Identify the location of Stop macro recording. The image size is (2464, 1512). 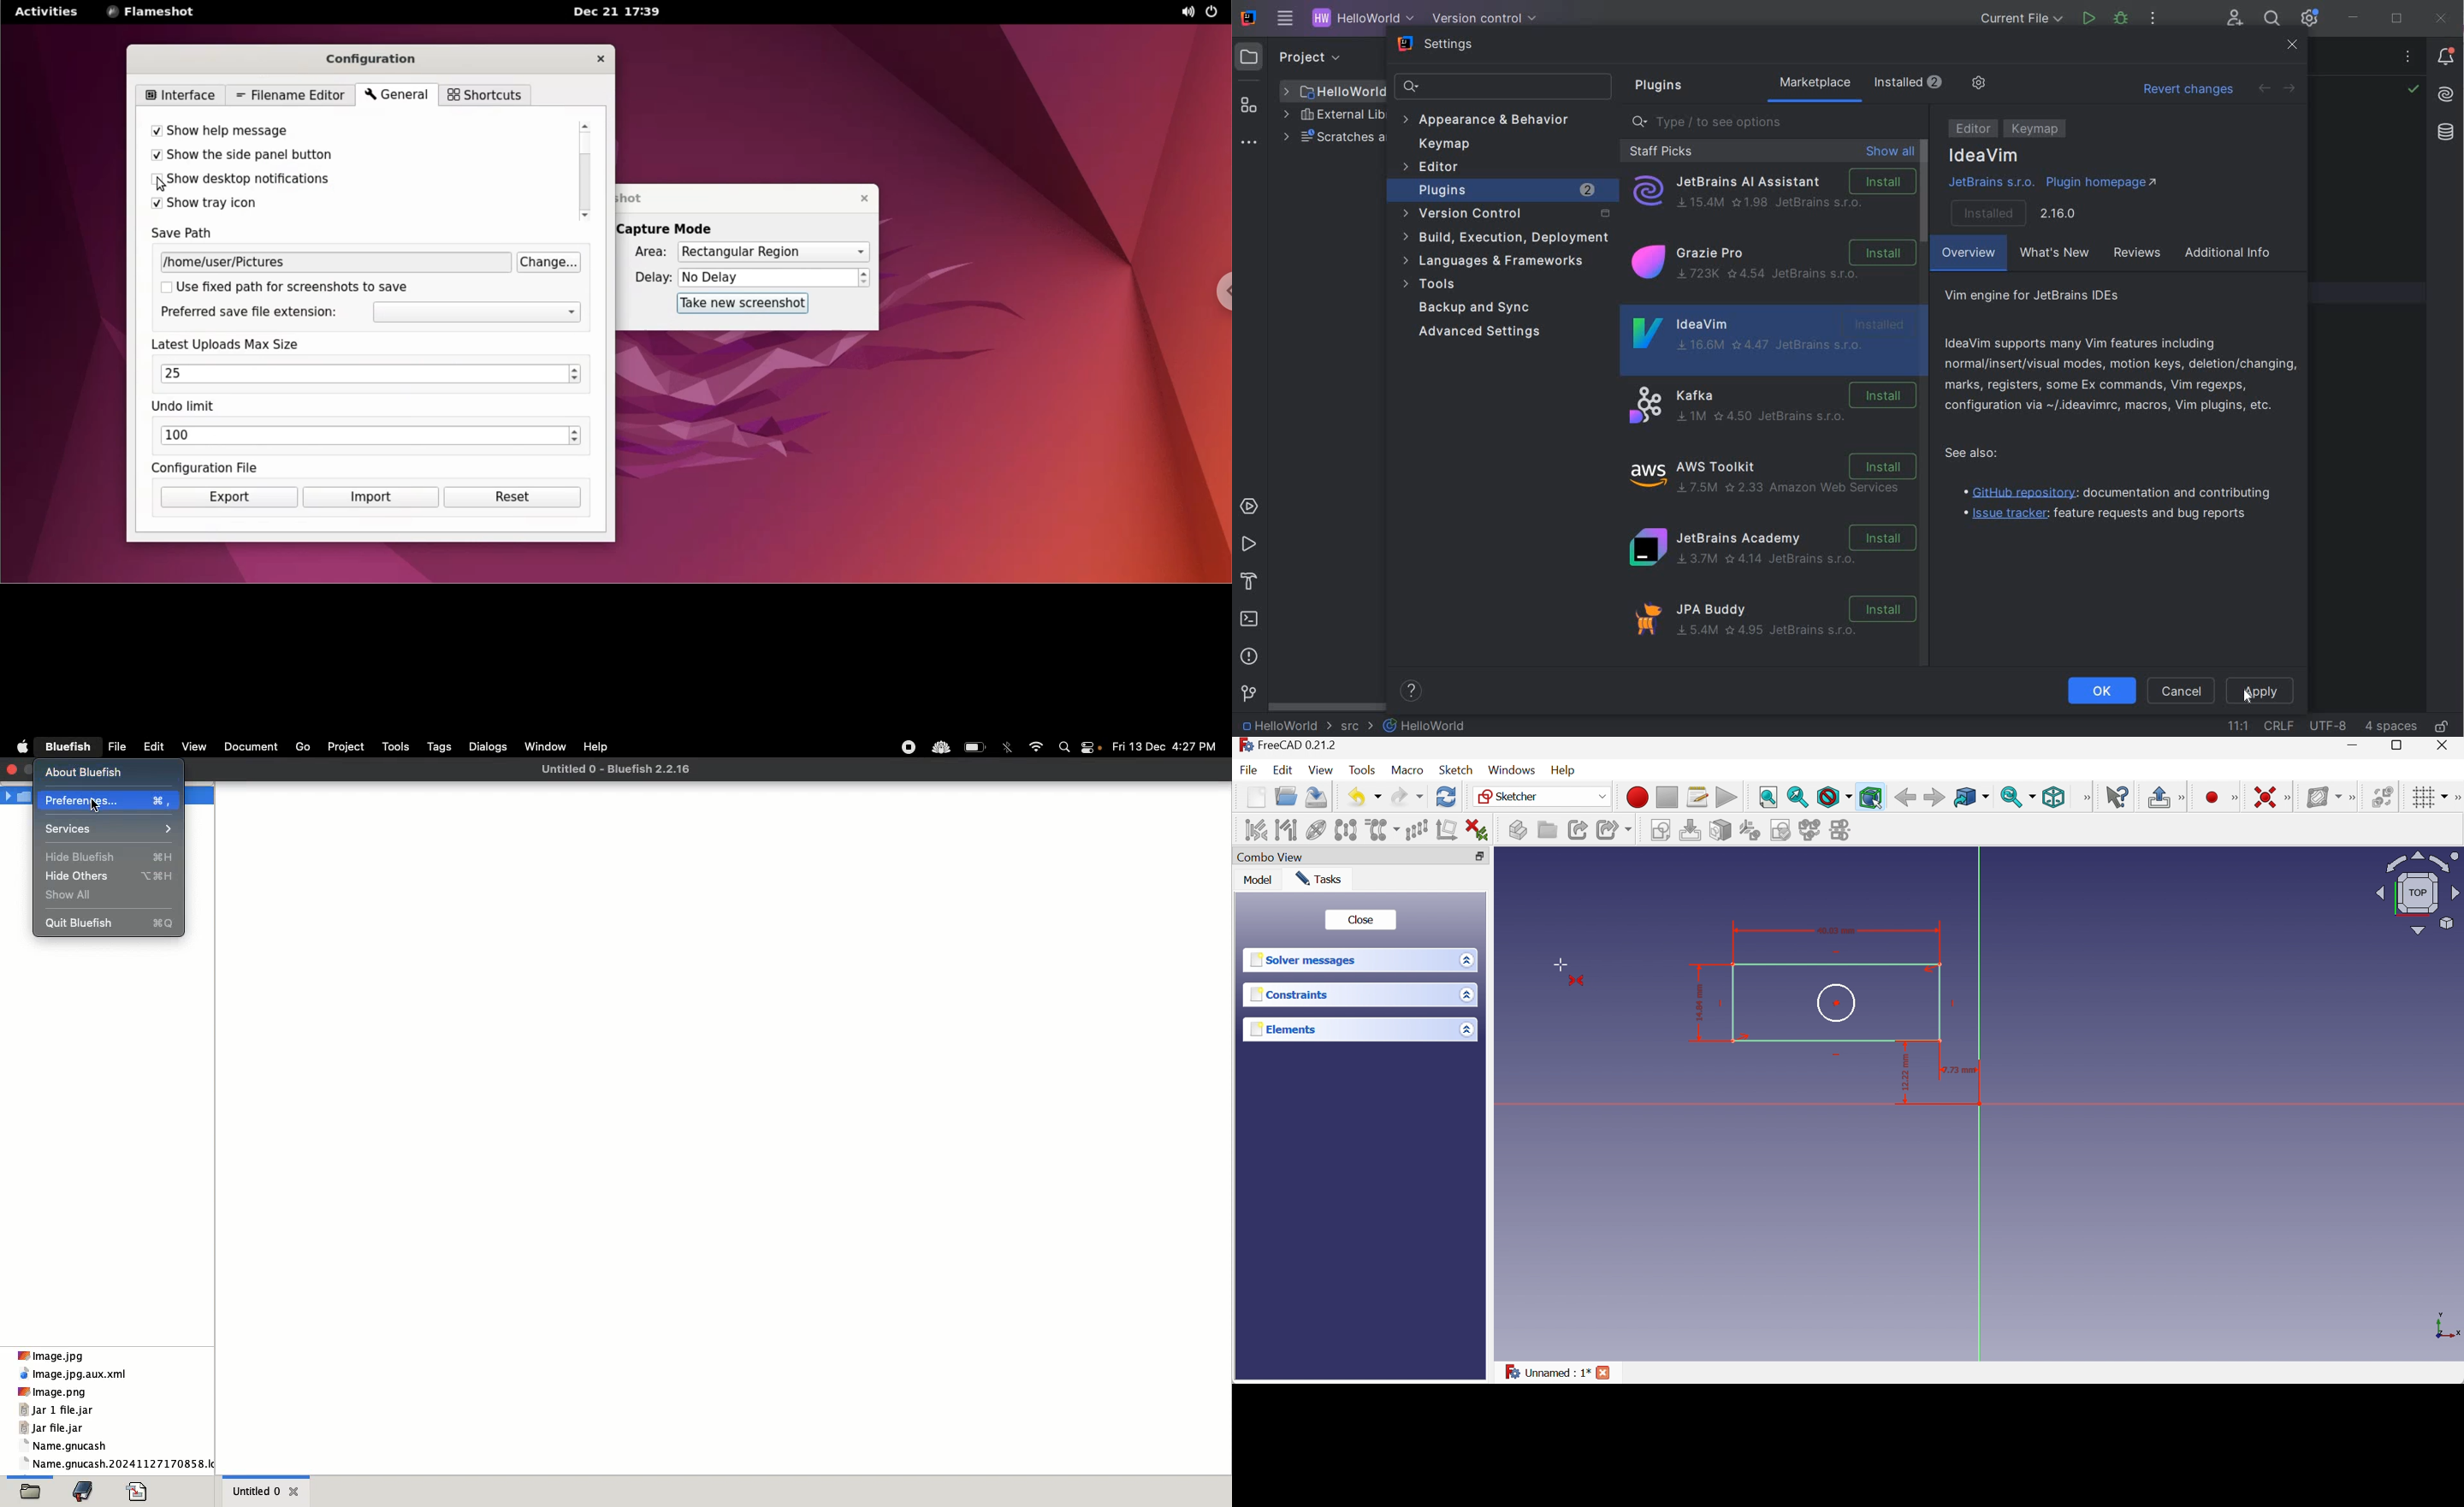
(1666, 797).